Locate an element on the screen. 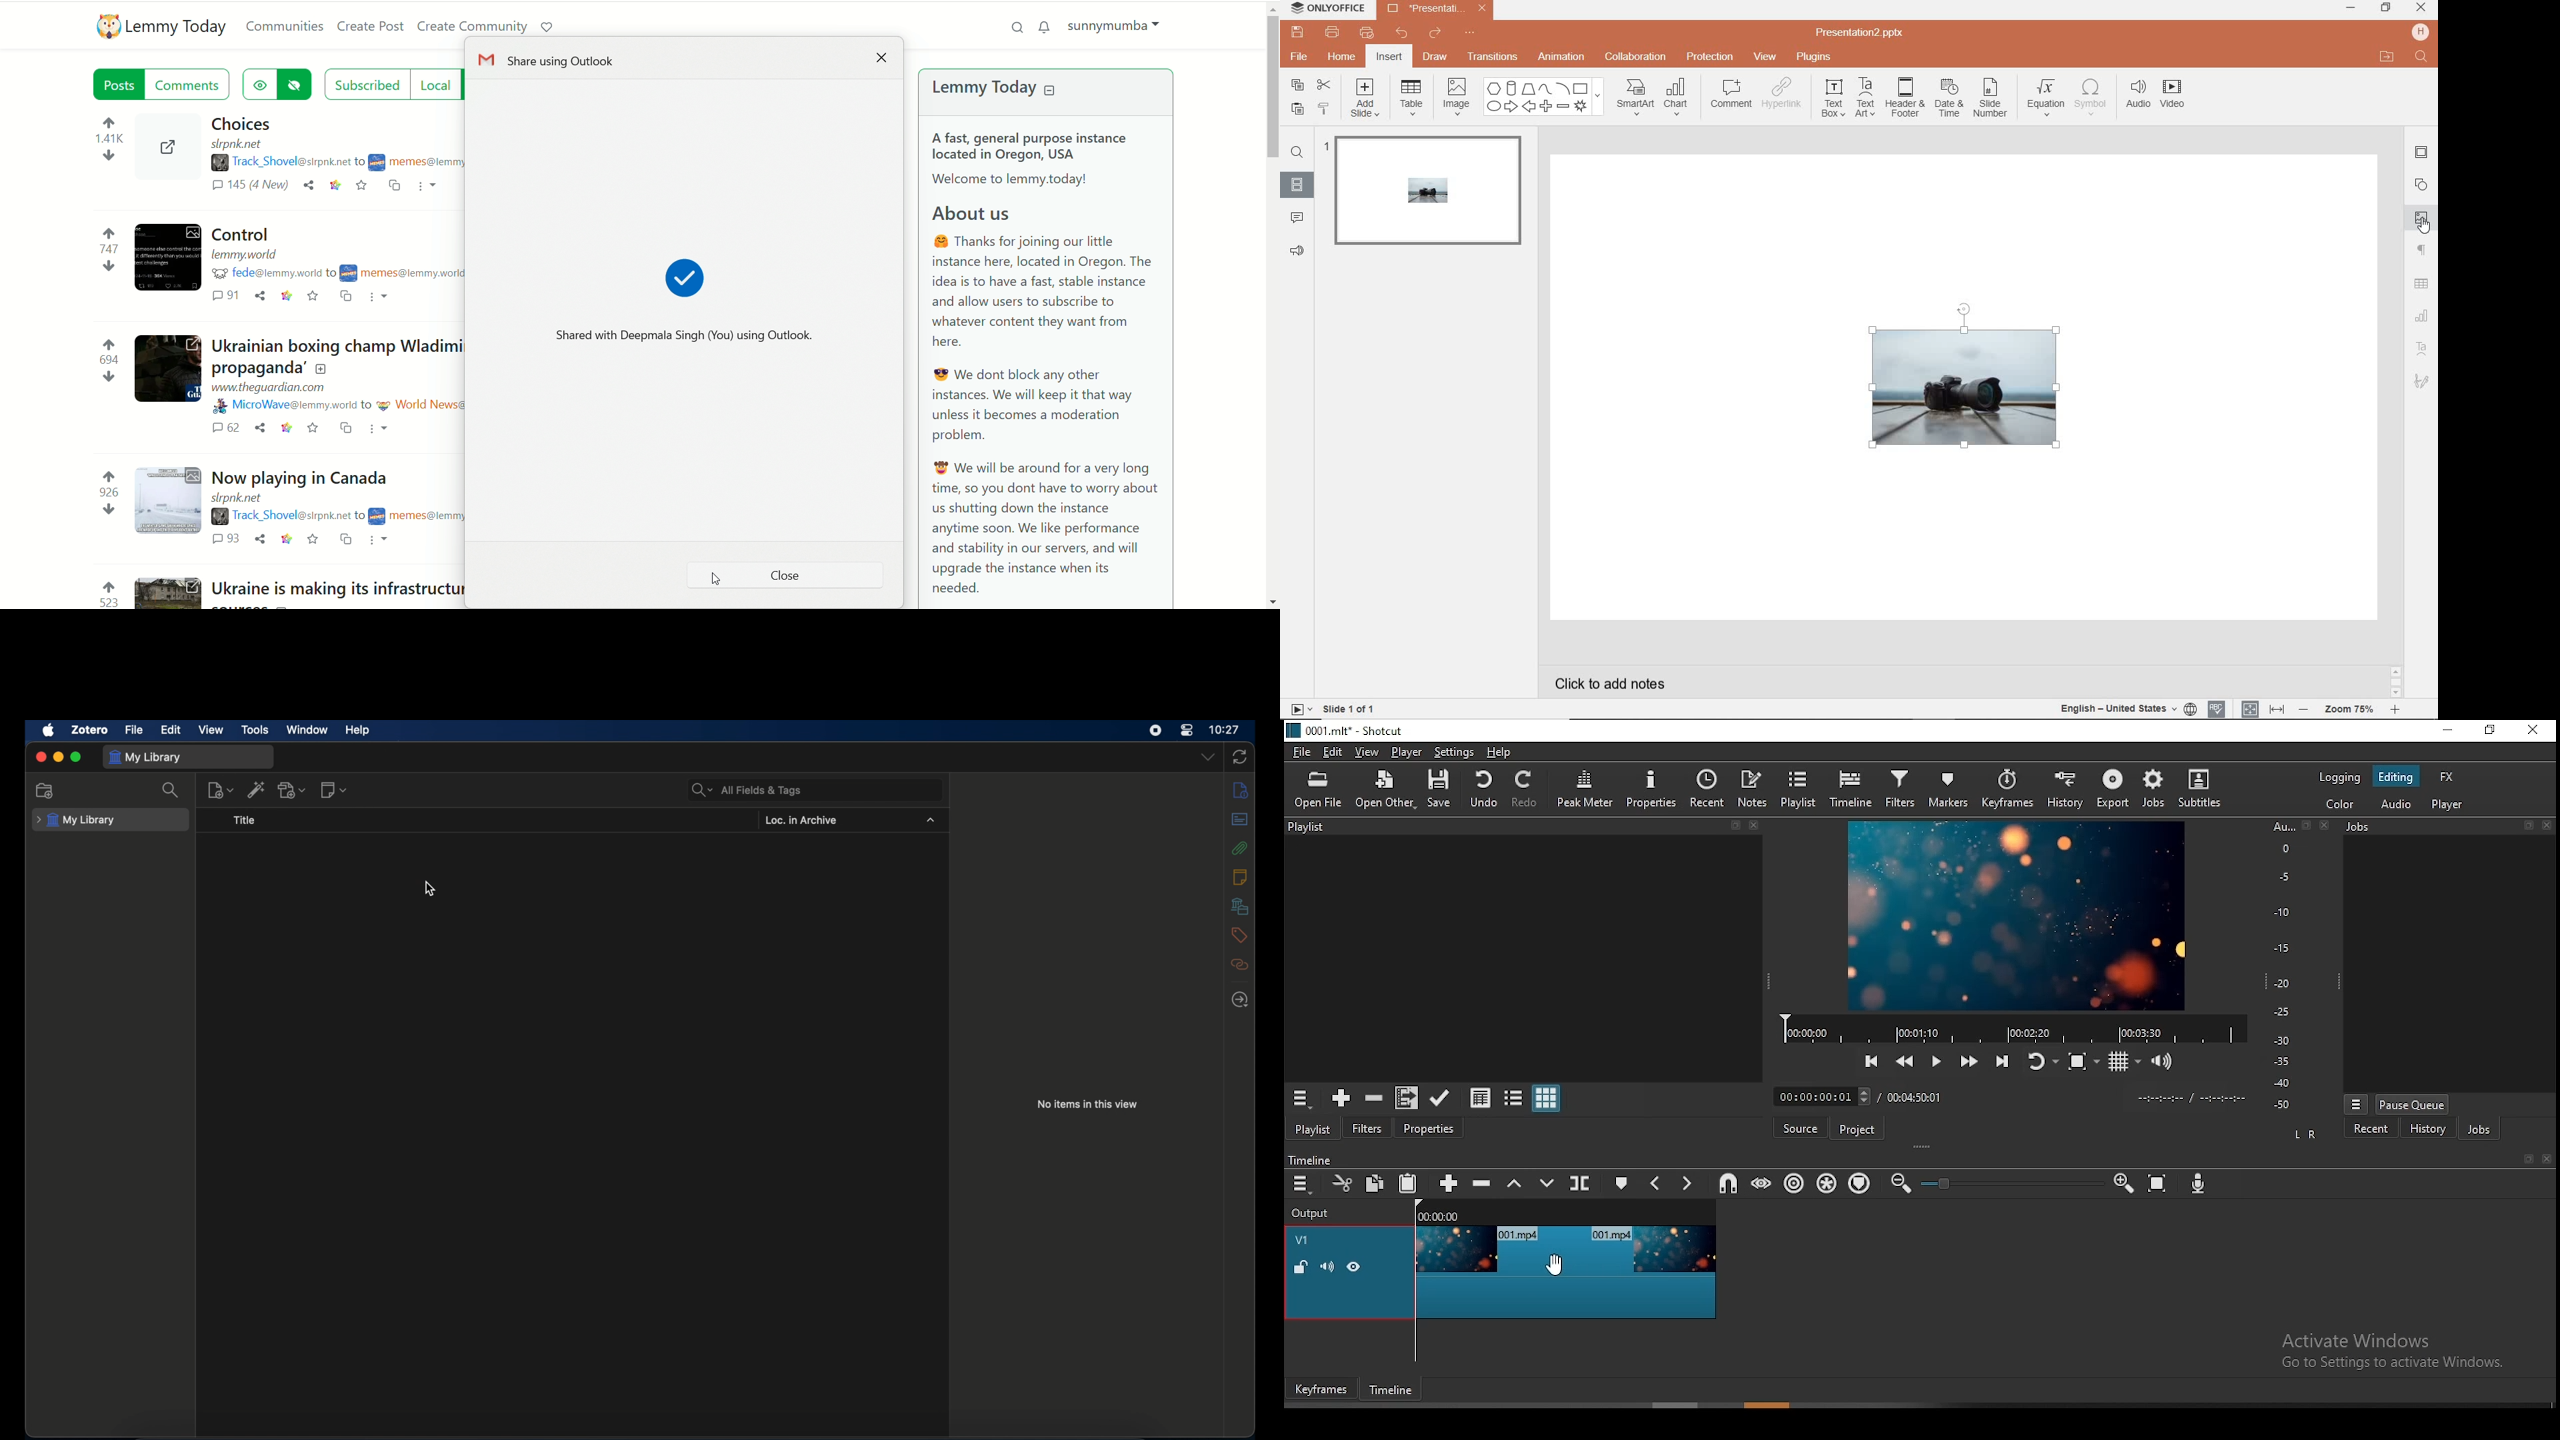 This screenshot has width=2576, height=1456. window is located at coordinates (308, 730).